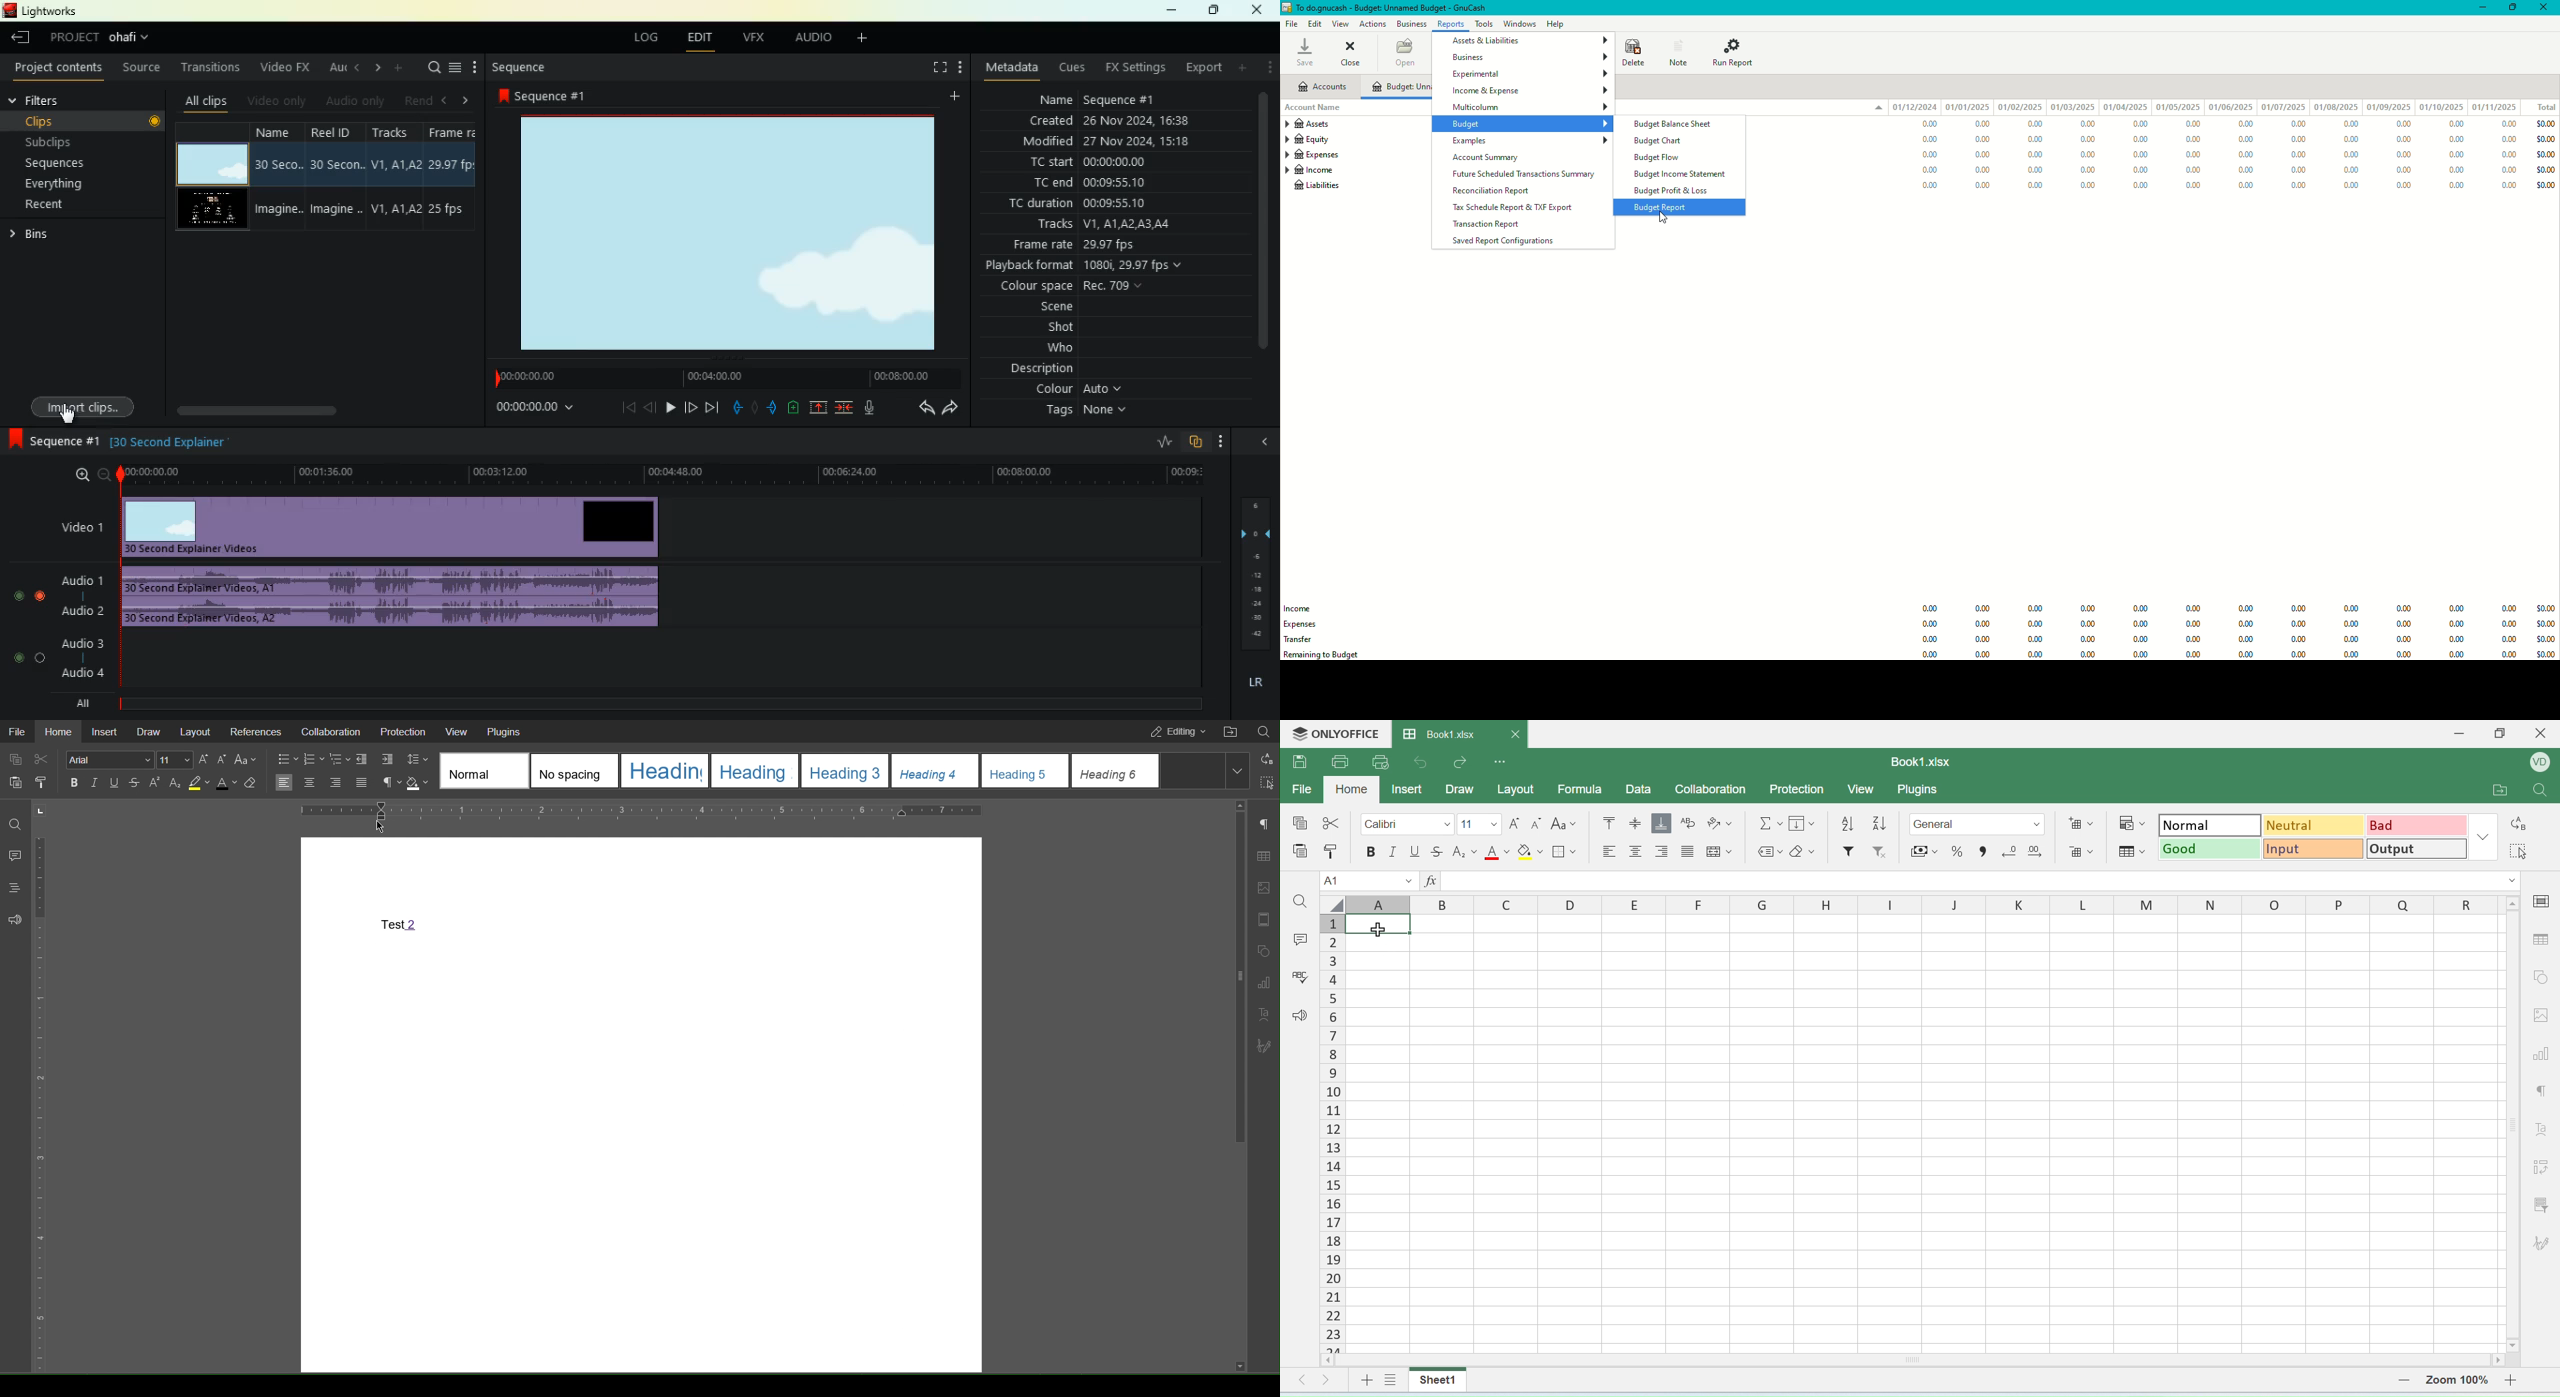 Image resolution: width=2576 pixels, height=1400 pixels. I want to click on increase font, so click(1516, 824).